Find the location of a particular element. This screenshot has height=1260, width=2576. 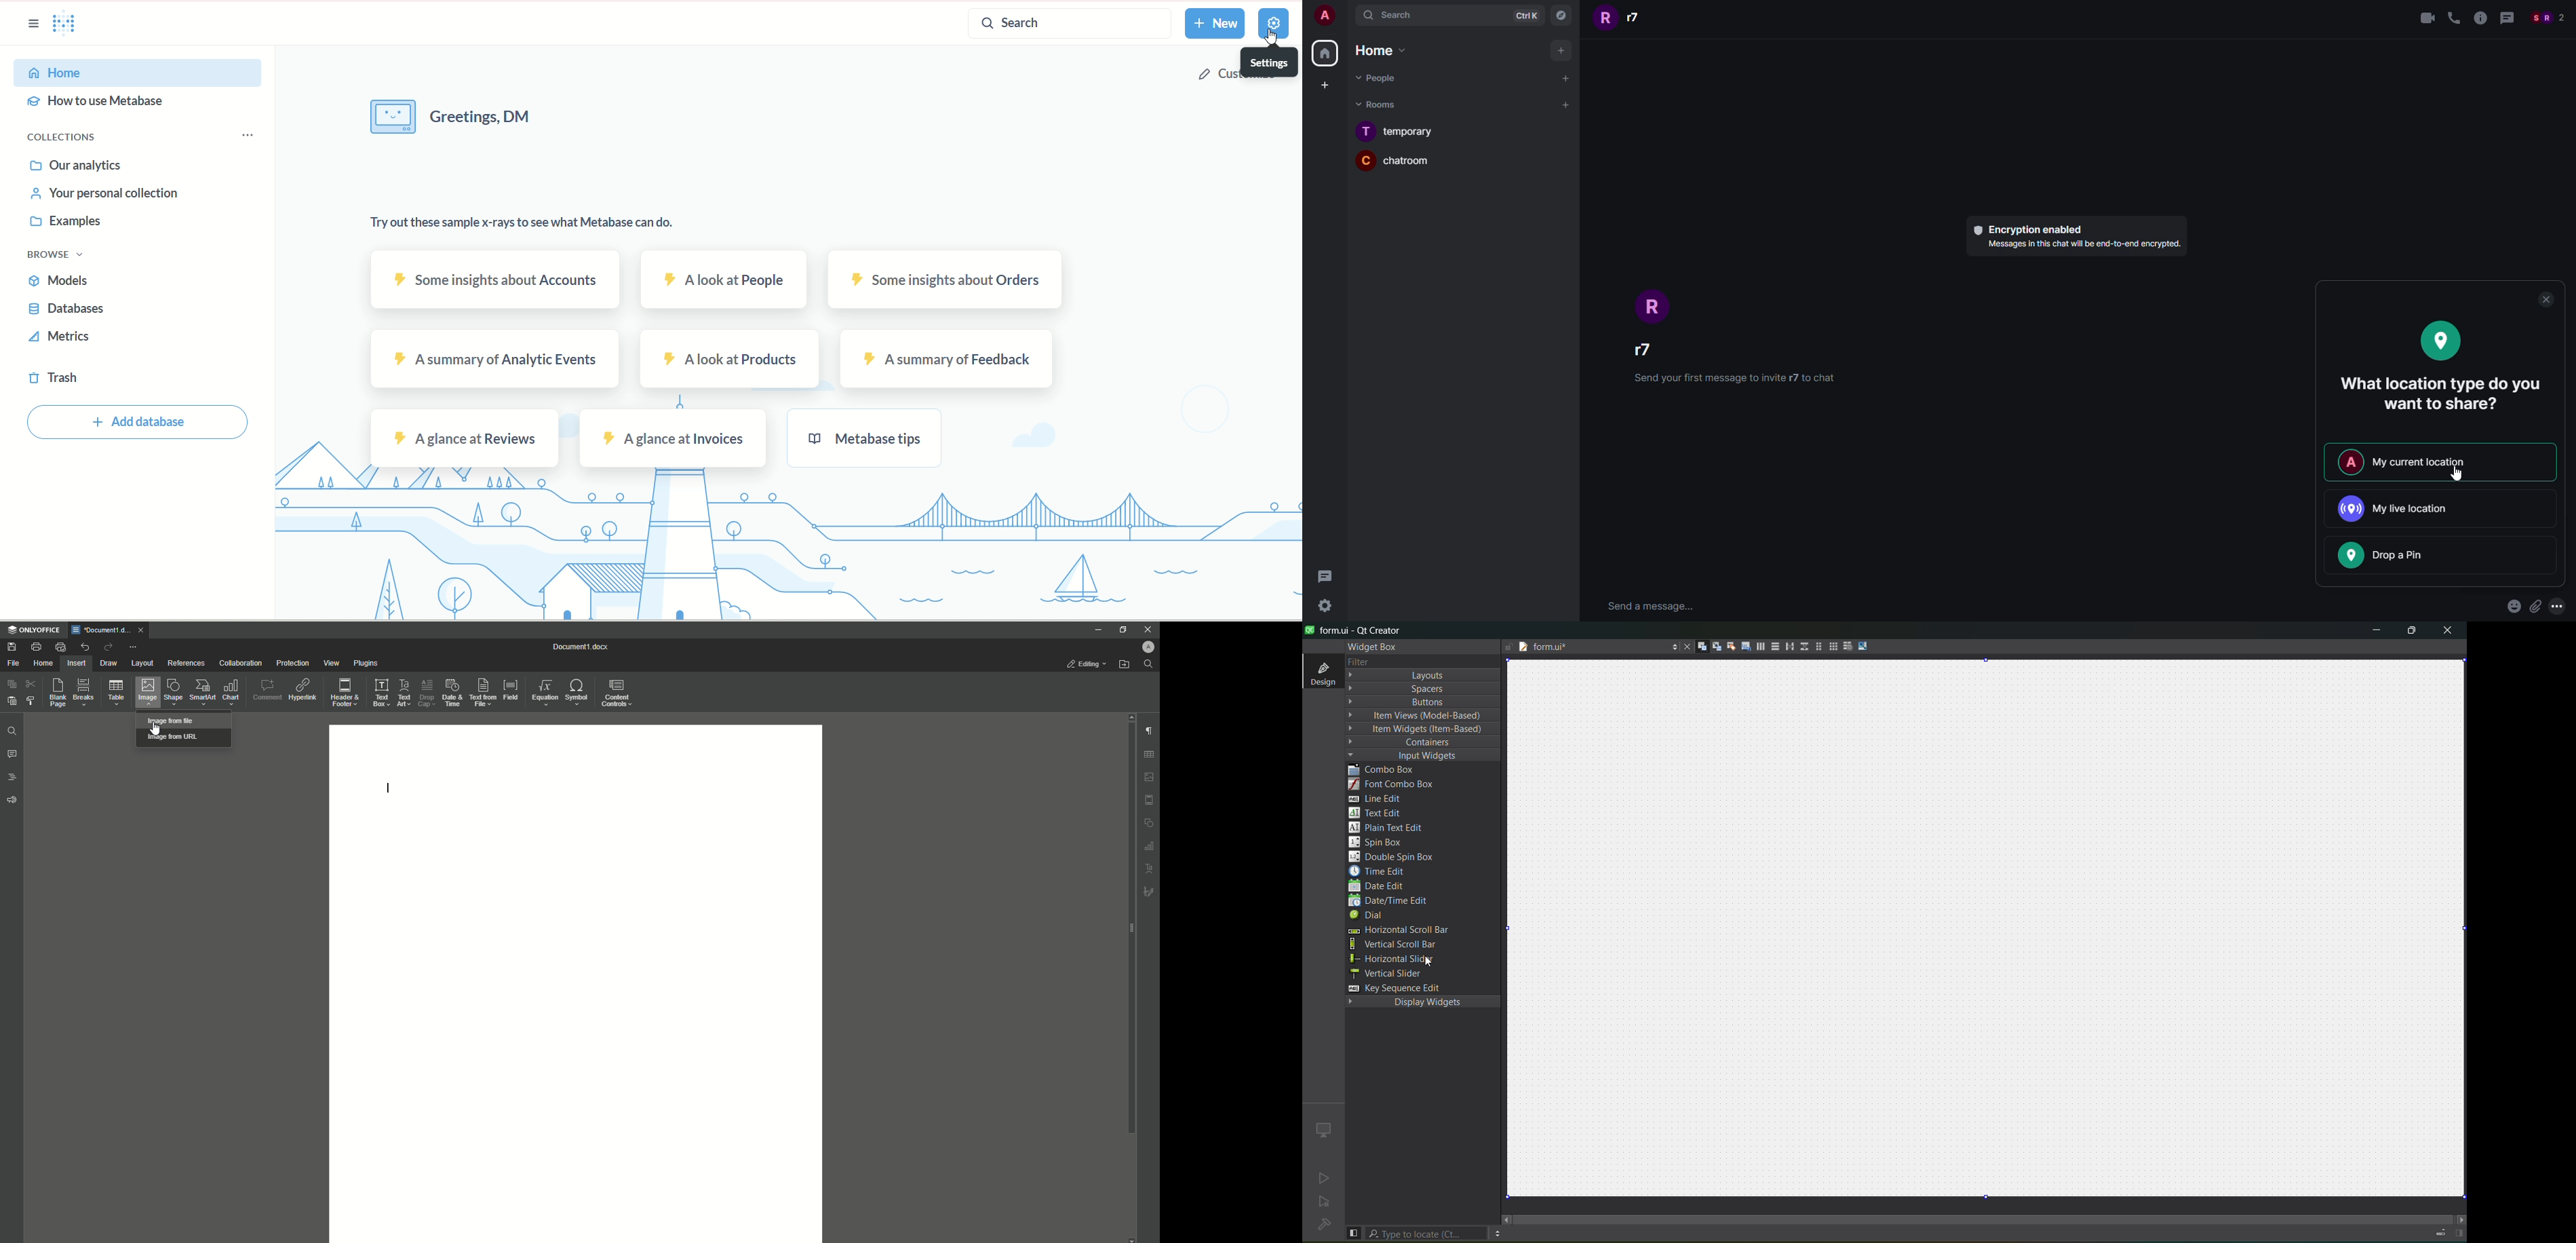

Text Line is located at coordinates (384, 788).